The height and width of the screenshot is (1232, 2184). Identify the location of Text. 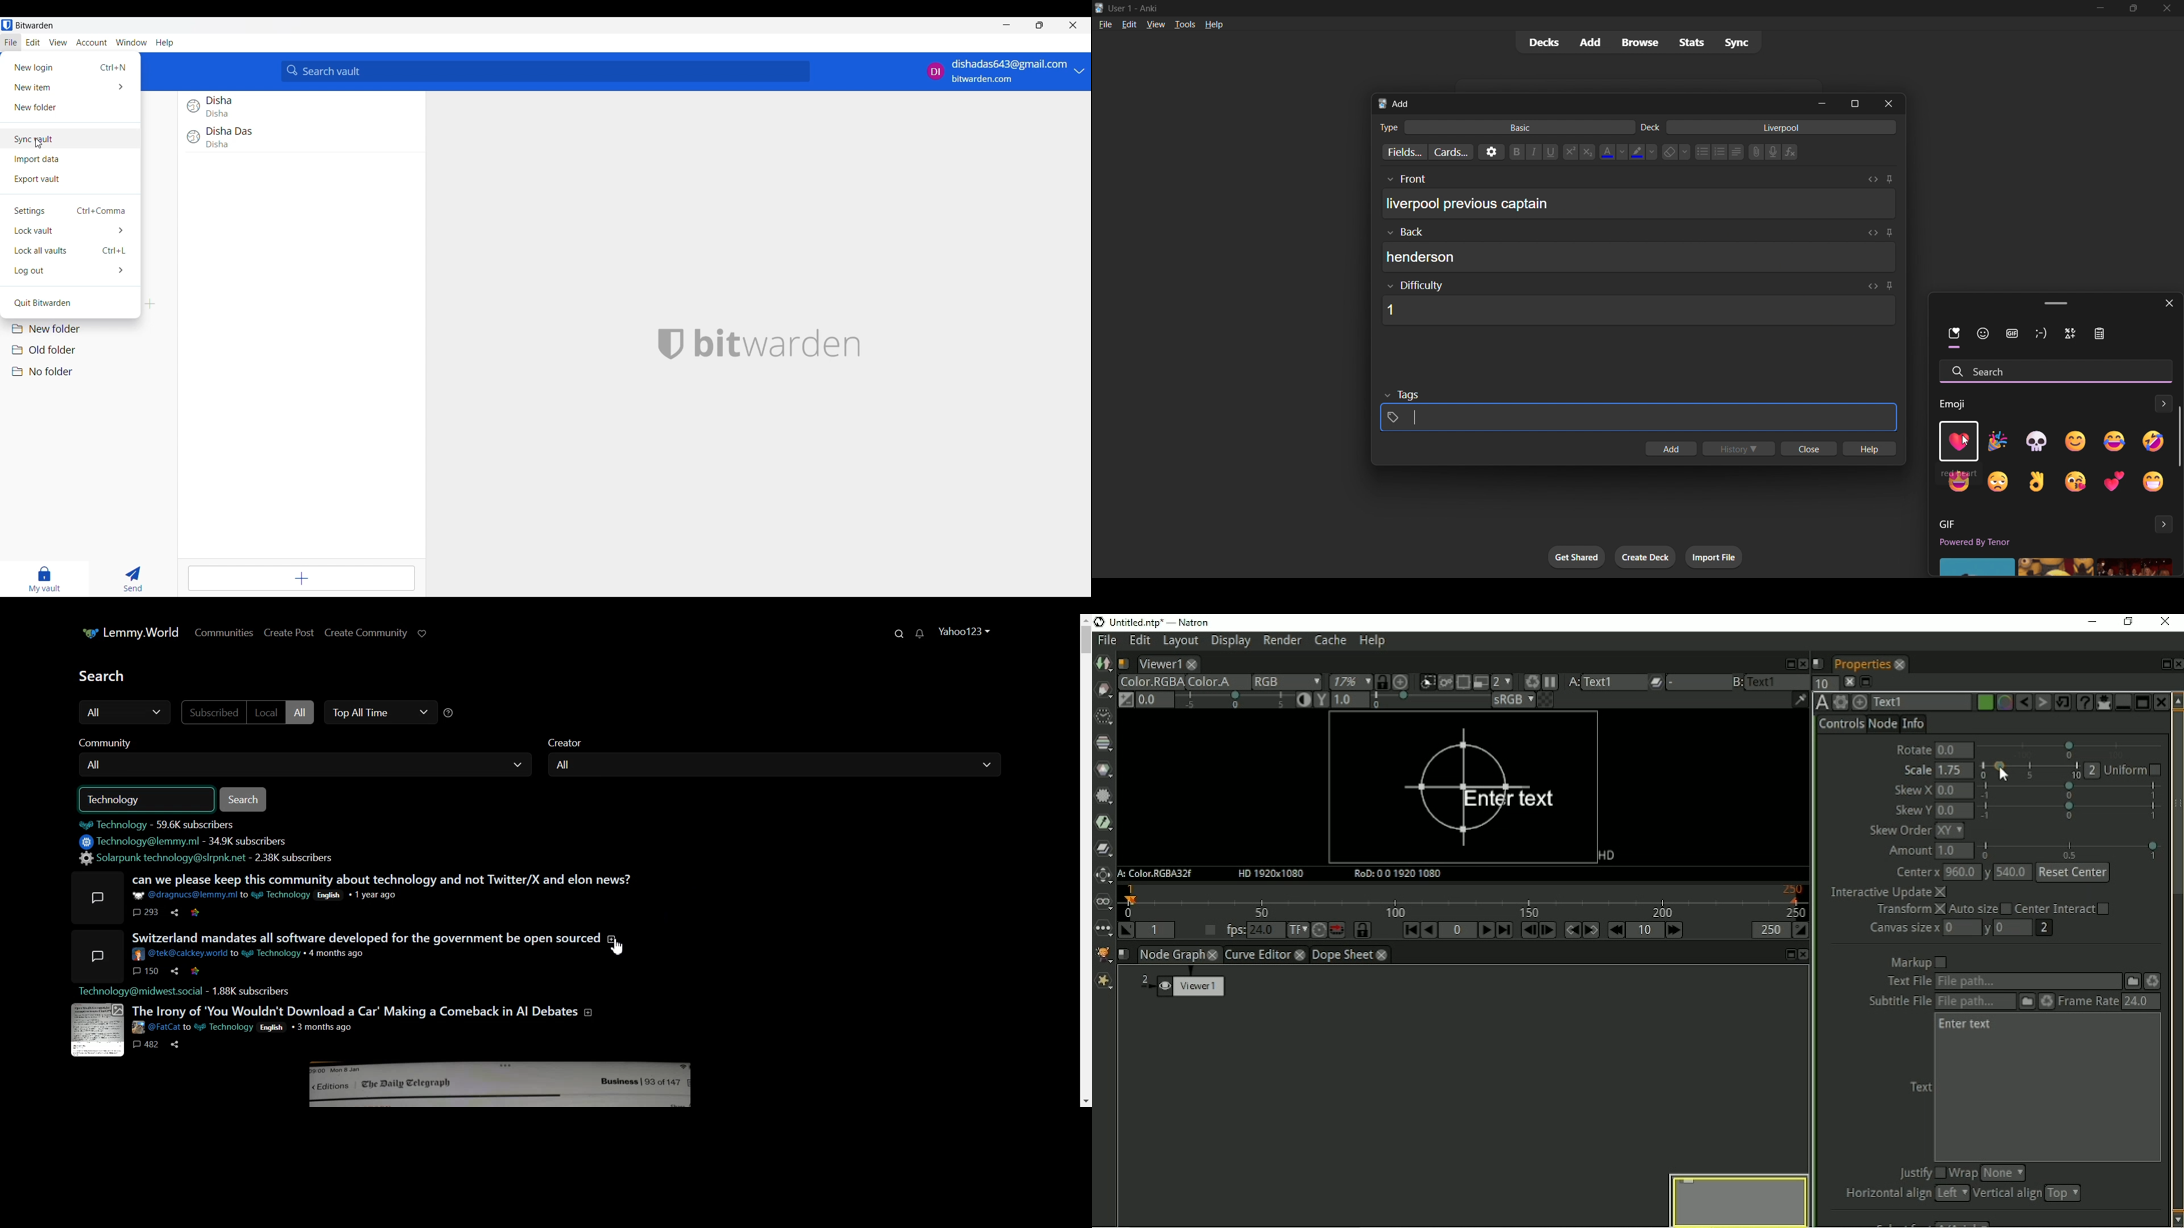
(121, 800).